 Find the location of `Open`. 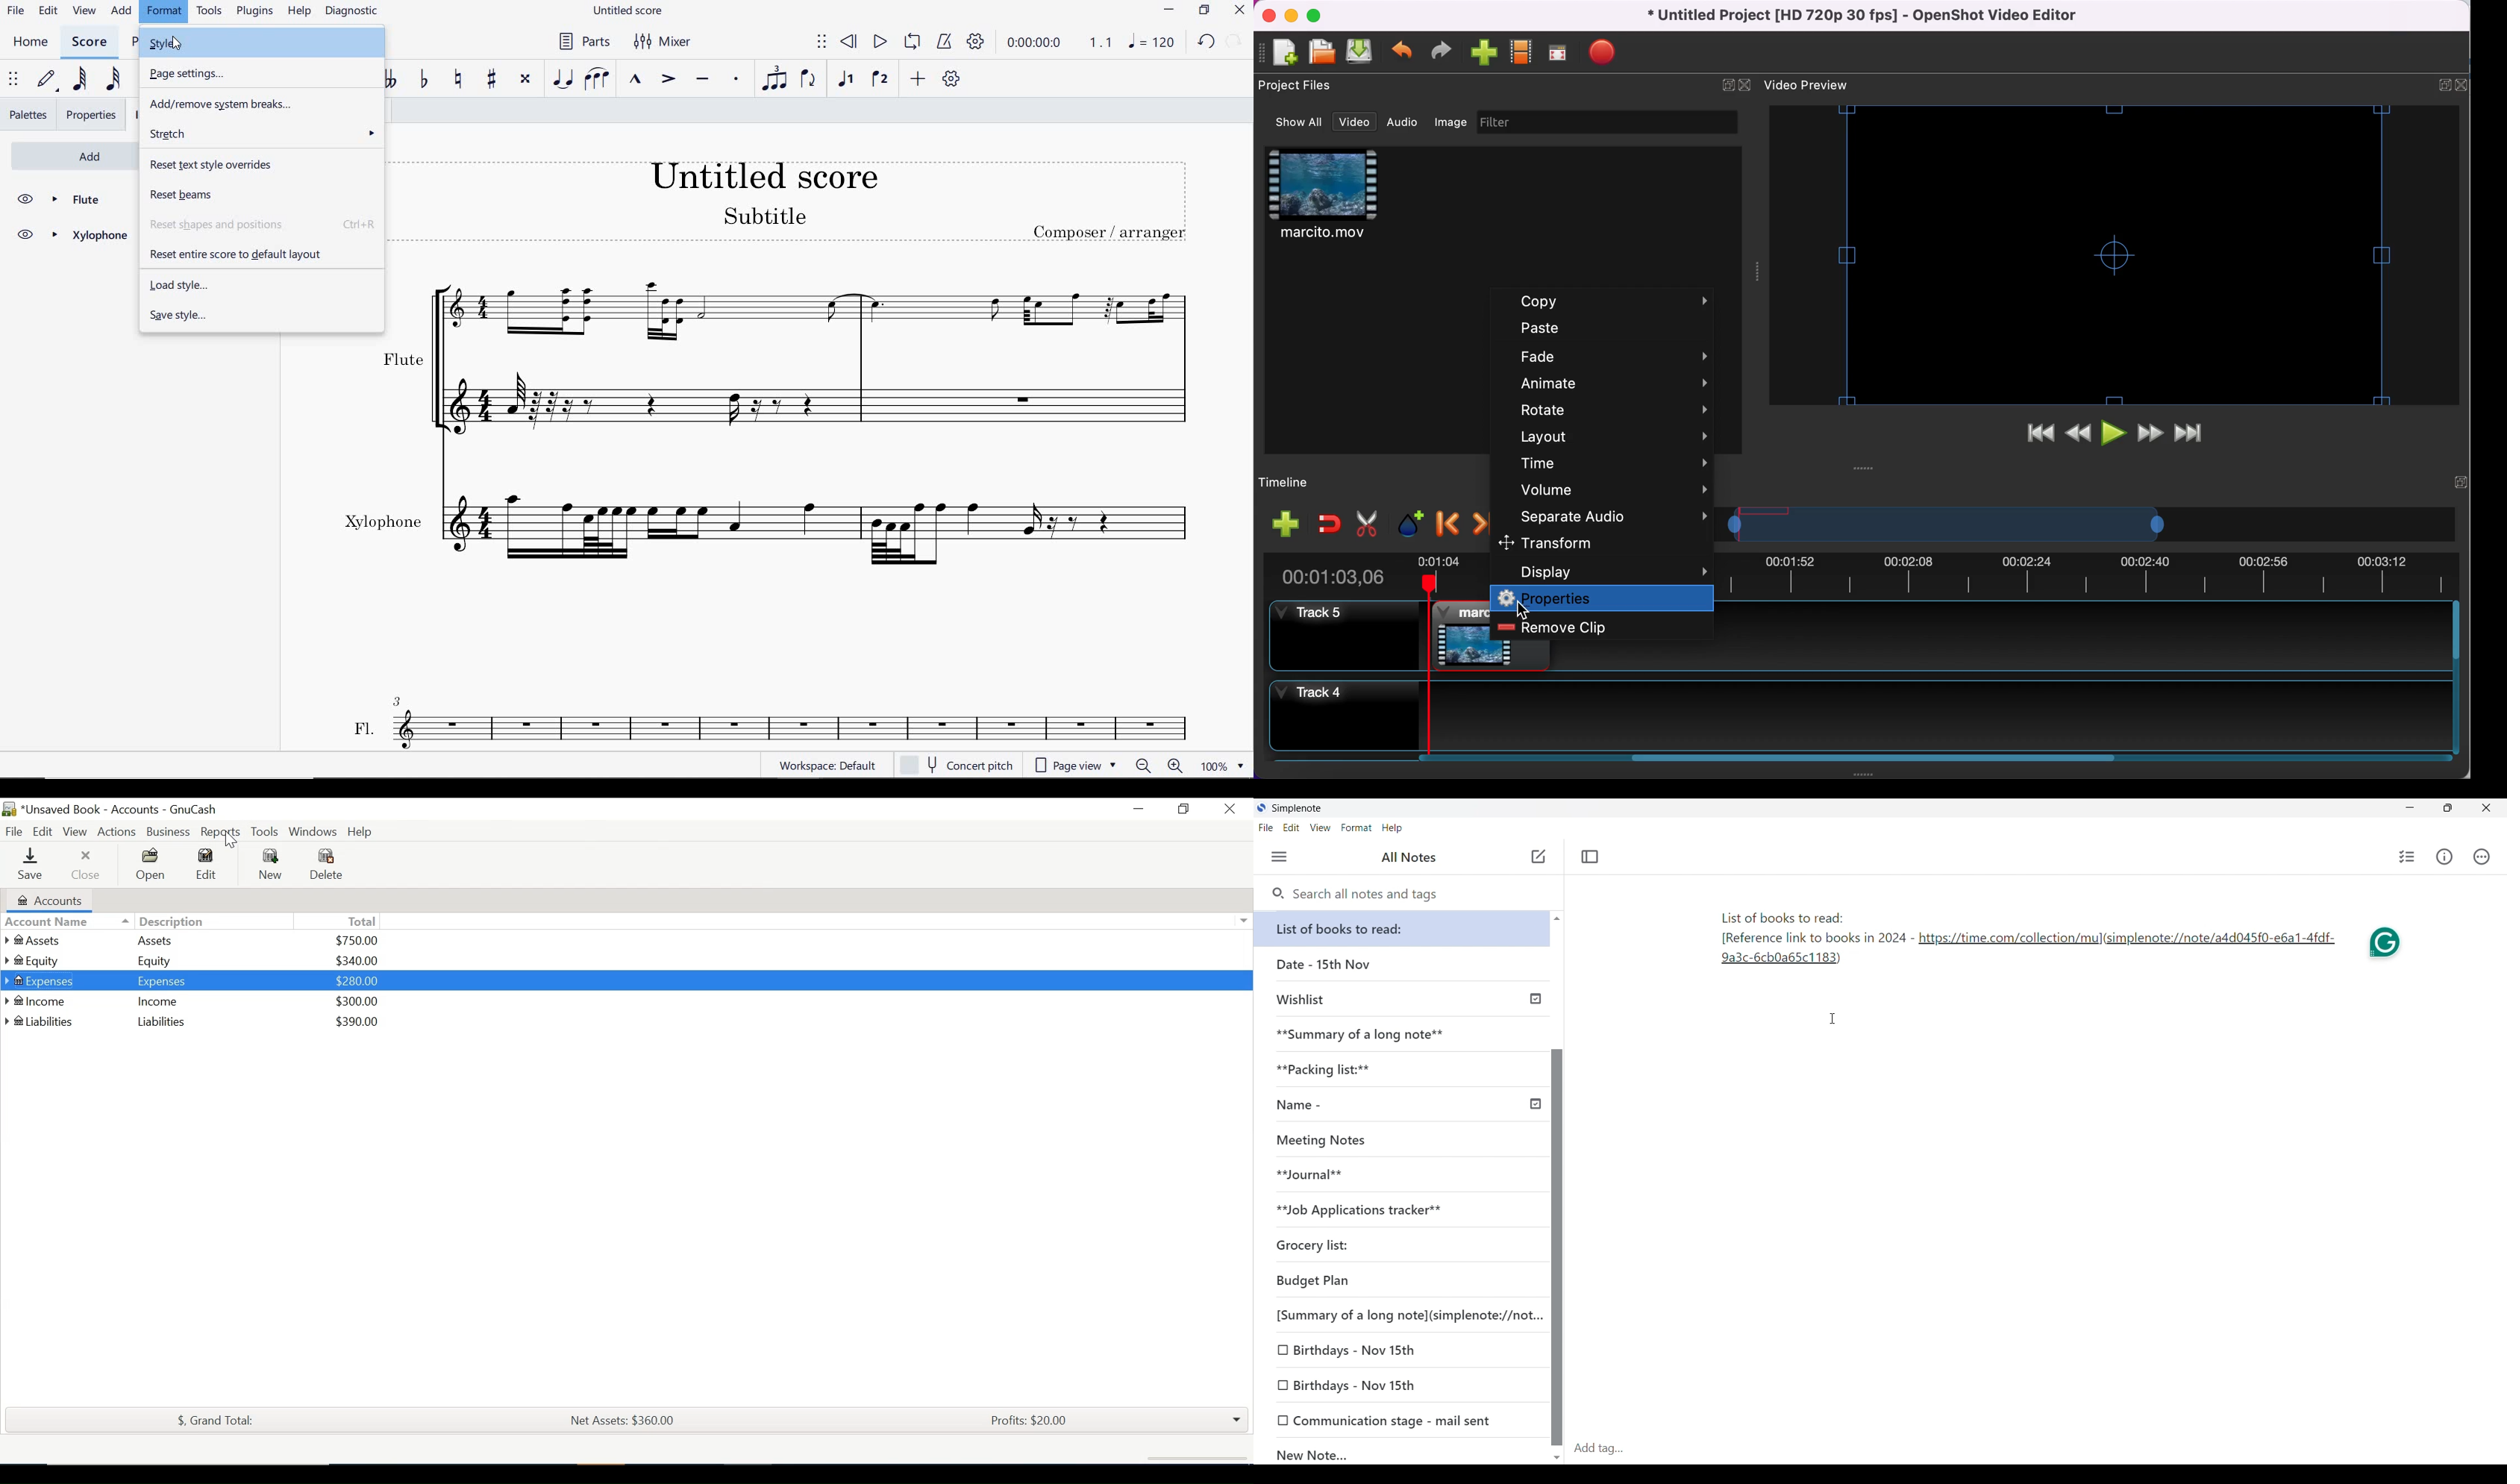

Open is located at coordinates (150, 864).